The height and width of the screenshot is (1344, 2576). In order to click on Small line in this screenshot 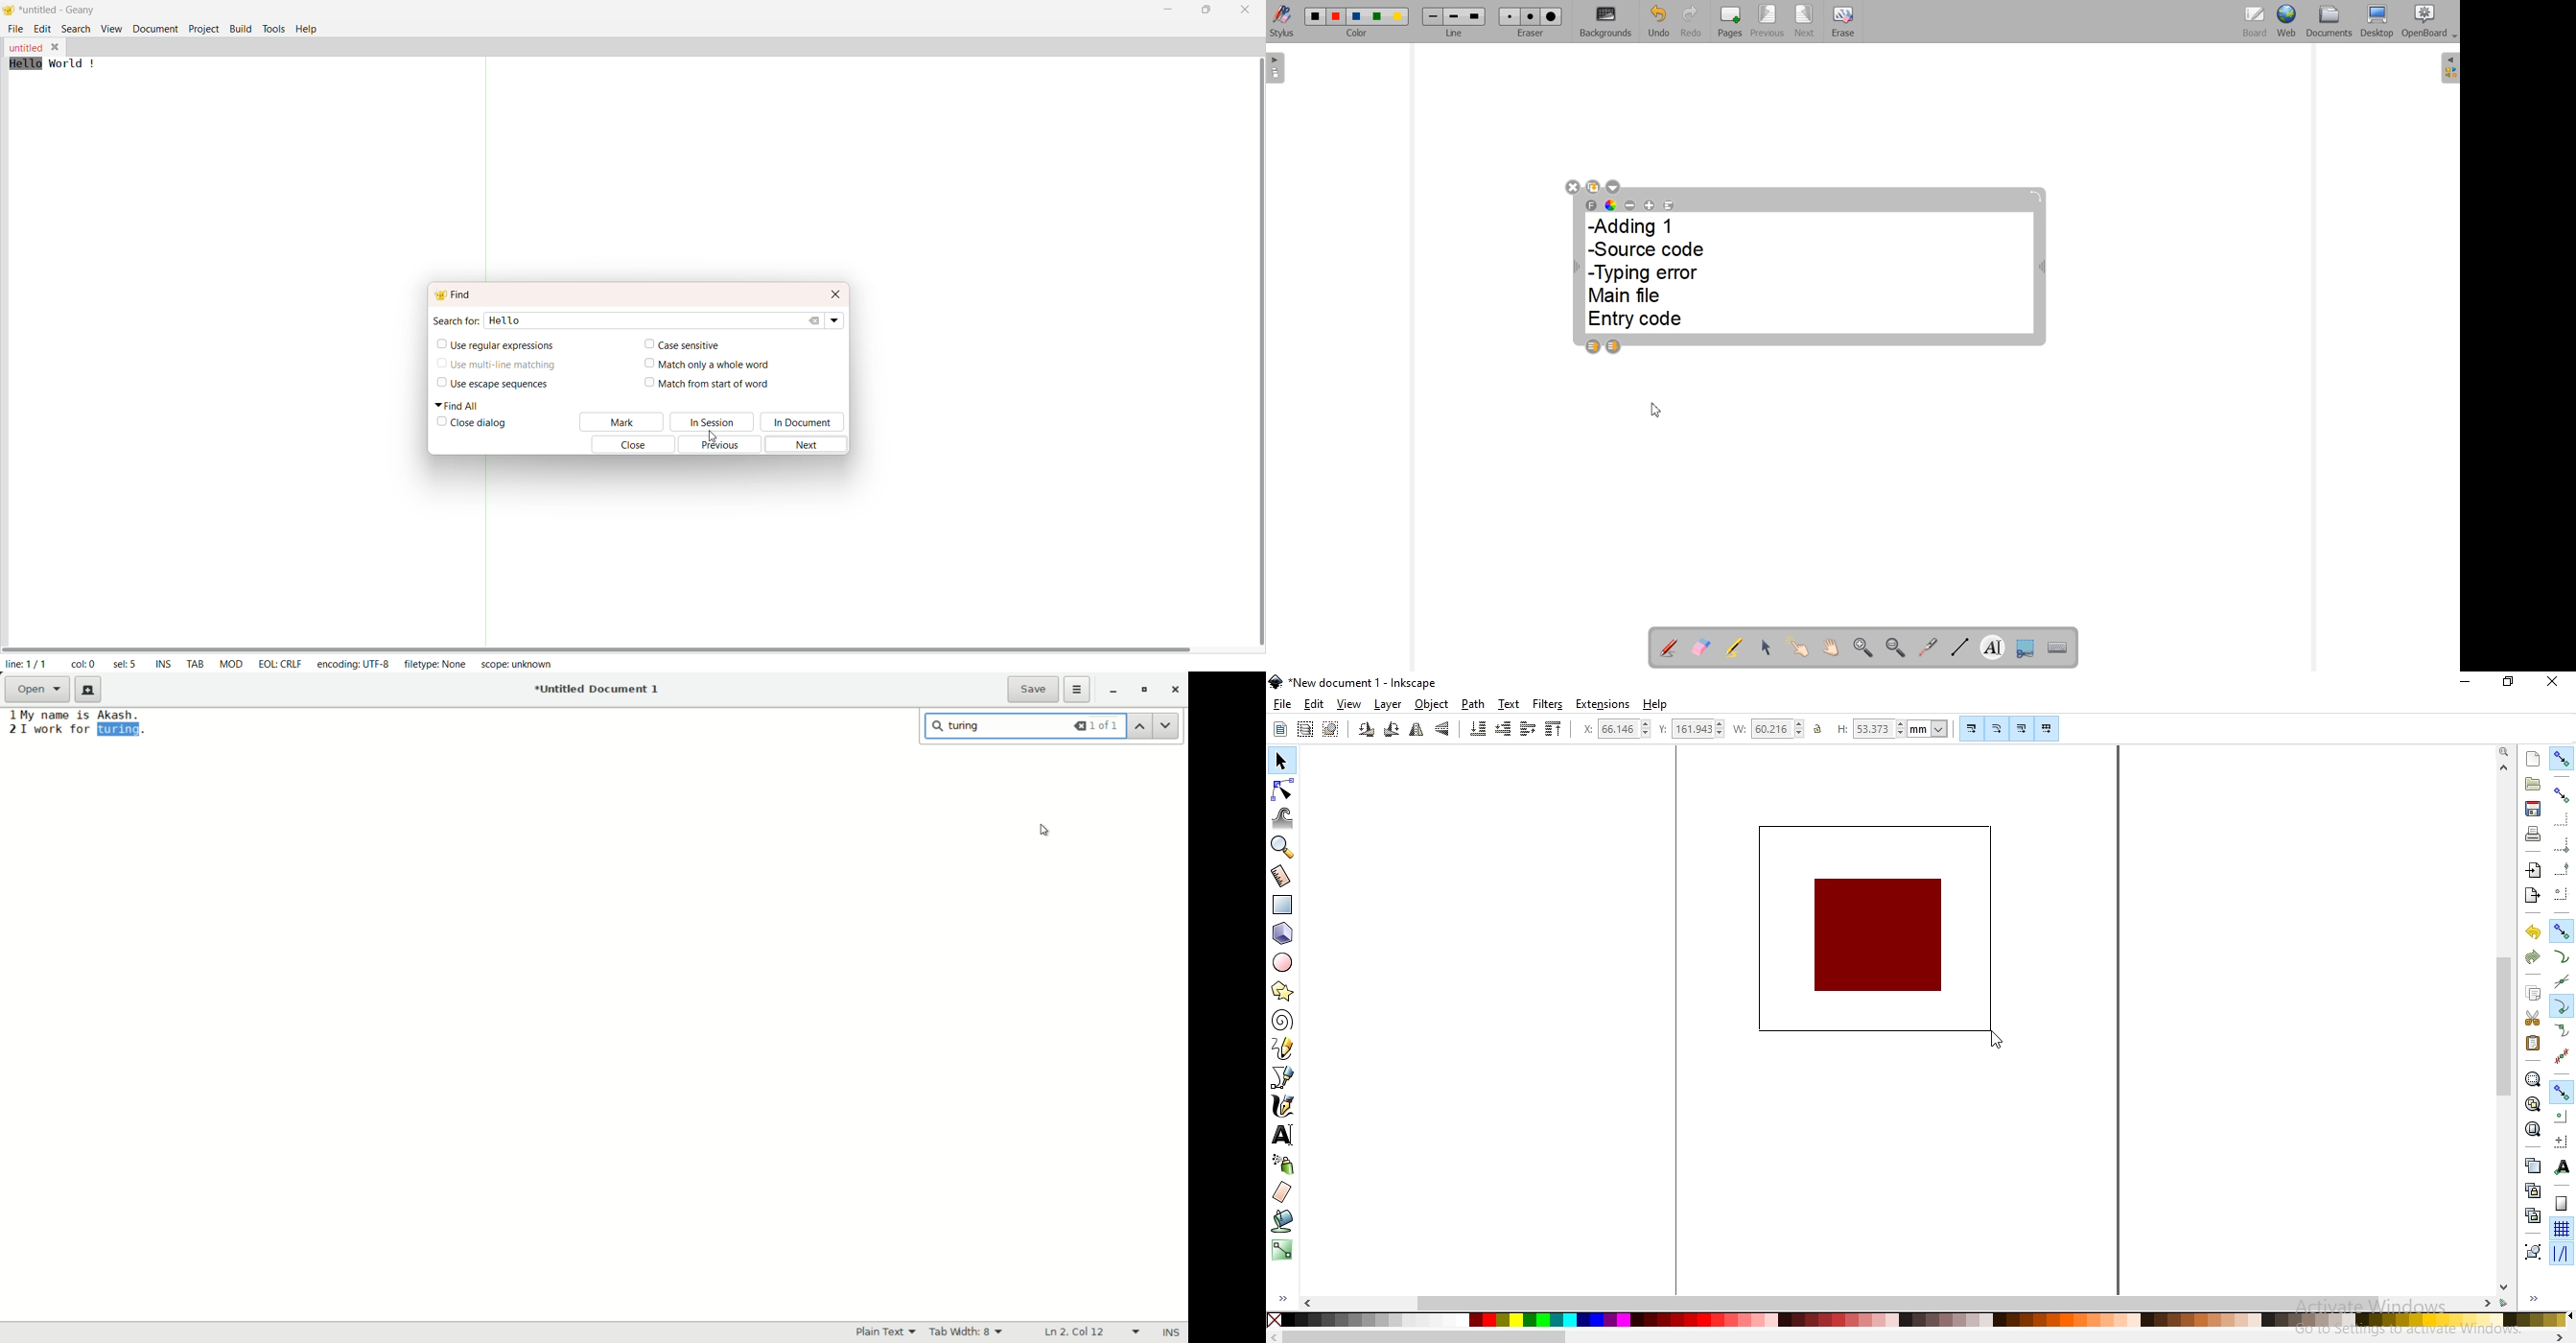, I will do `click(1433, 17)`.